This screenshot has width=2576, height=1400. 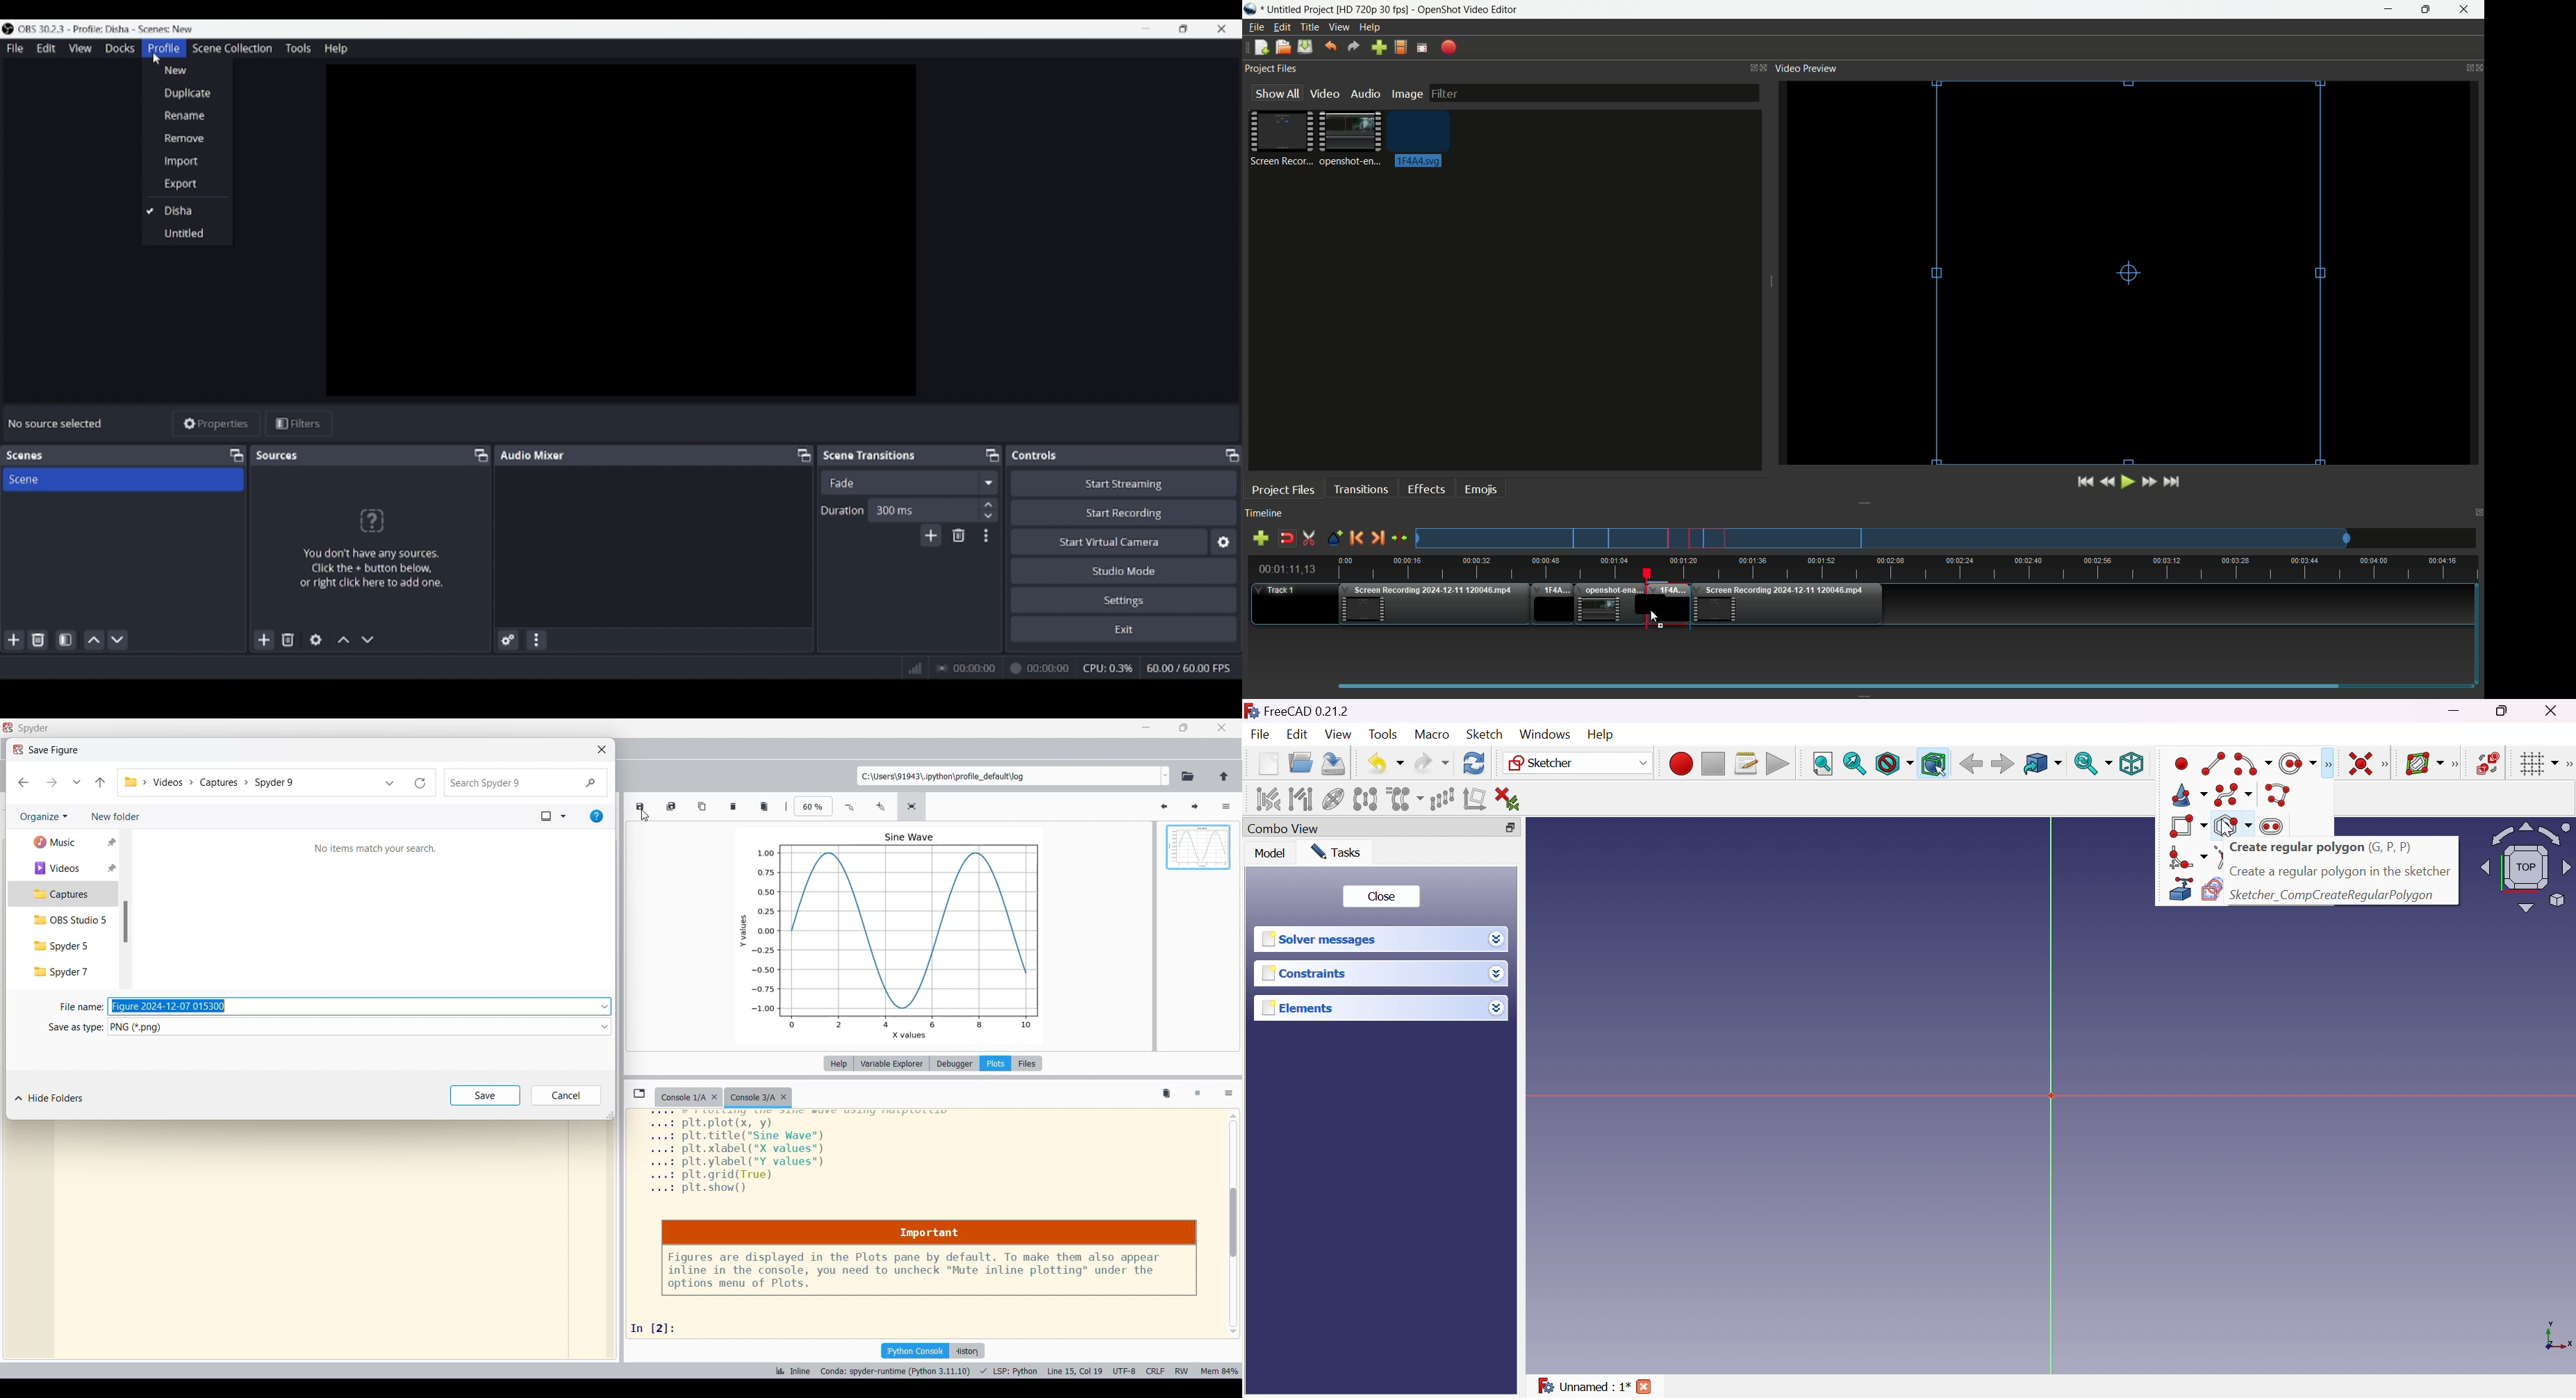 What do you see at coordinates (265, 639) in the screenshot?
I see `Add source` at bounding box center [265, 639].